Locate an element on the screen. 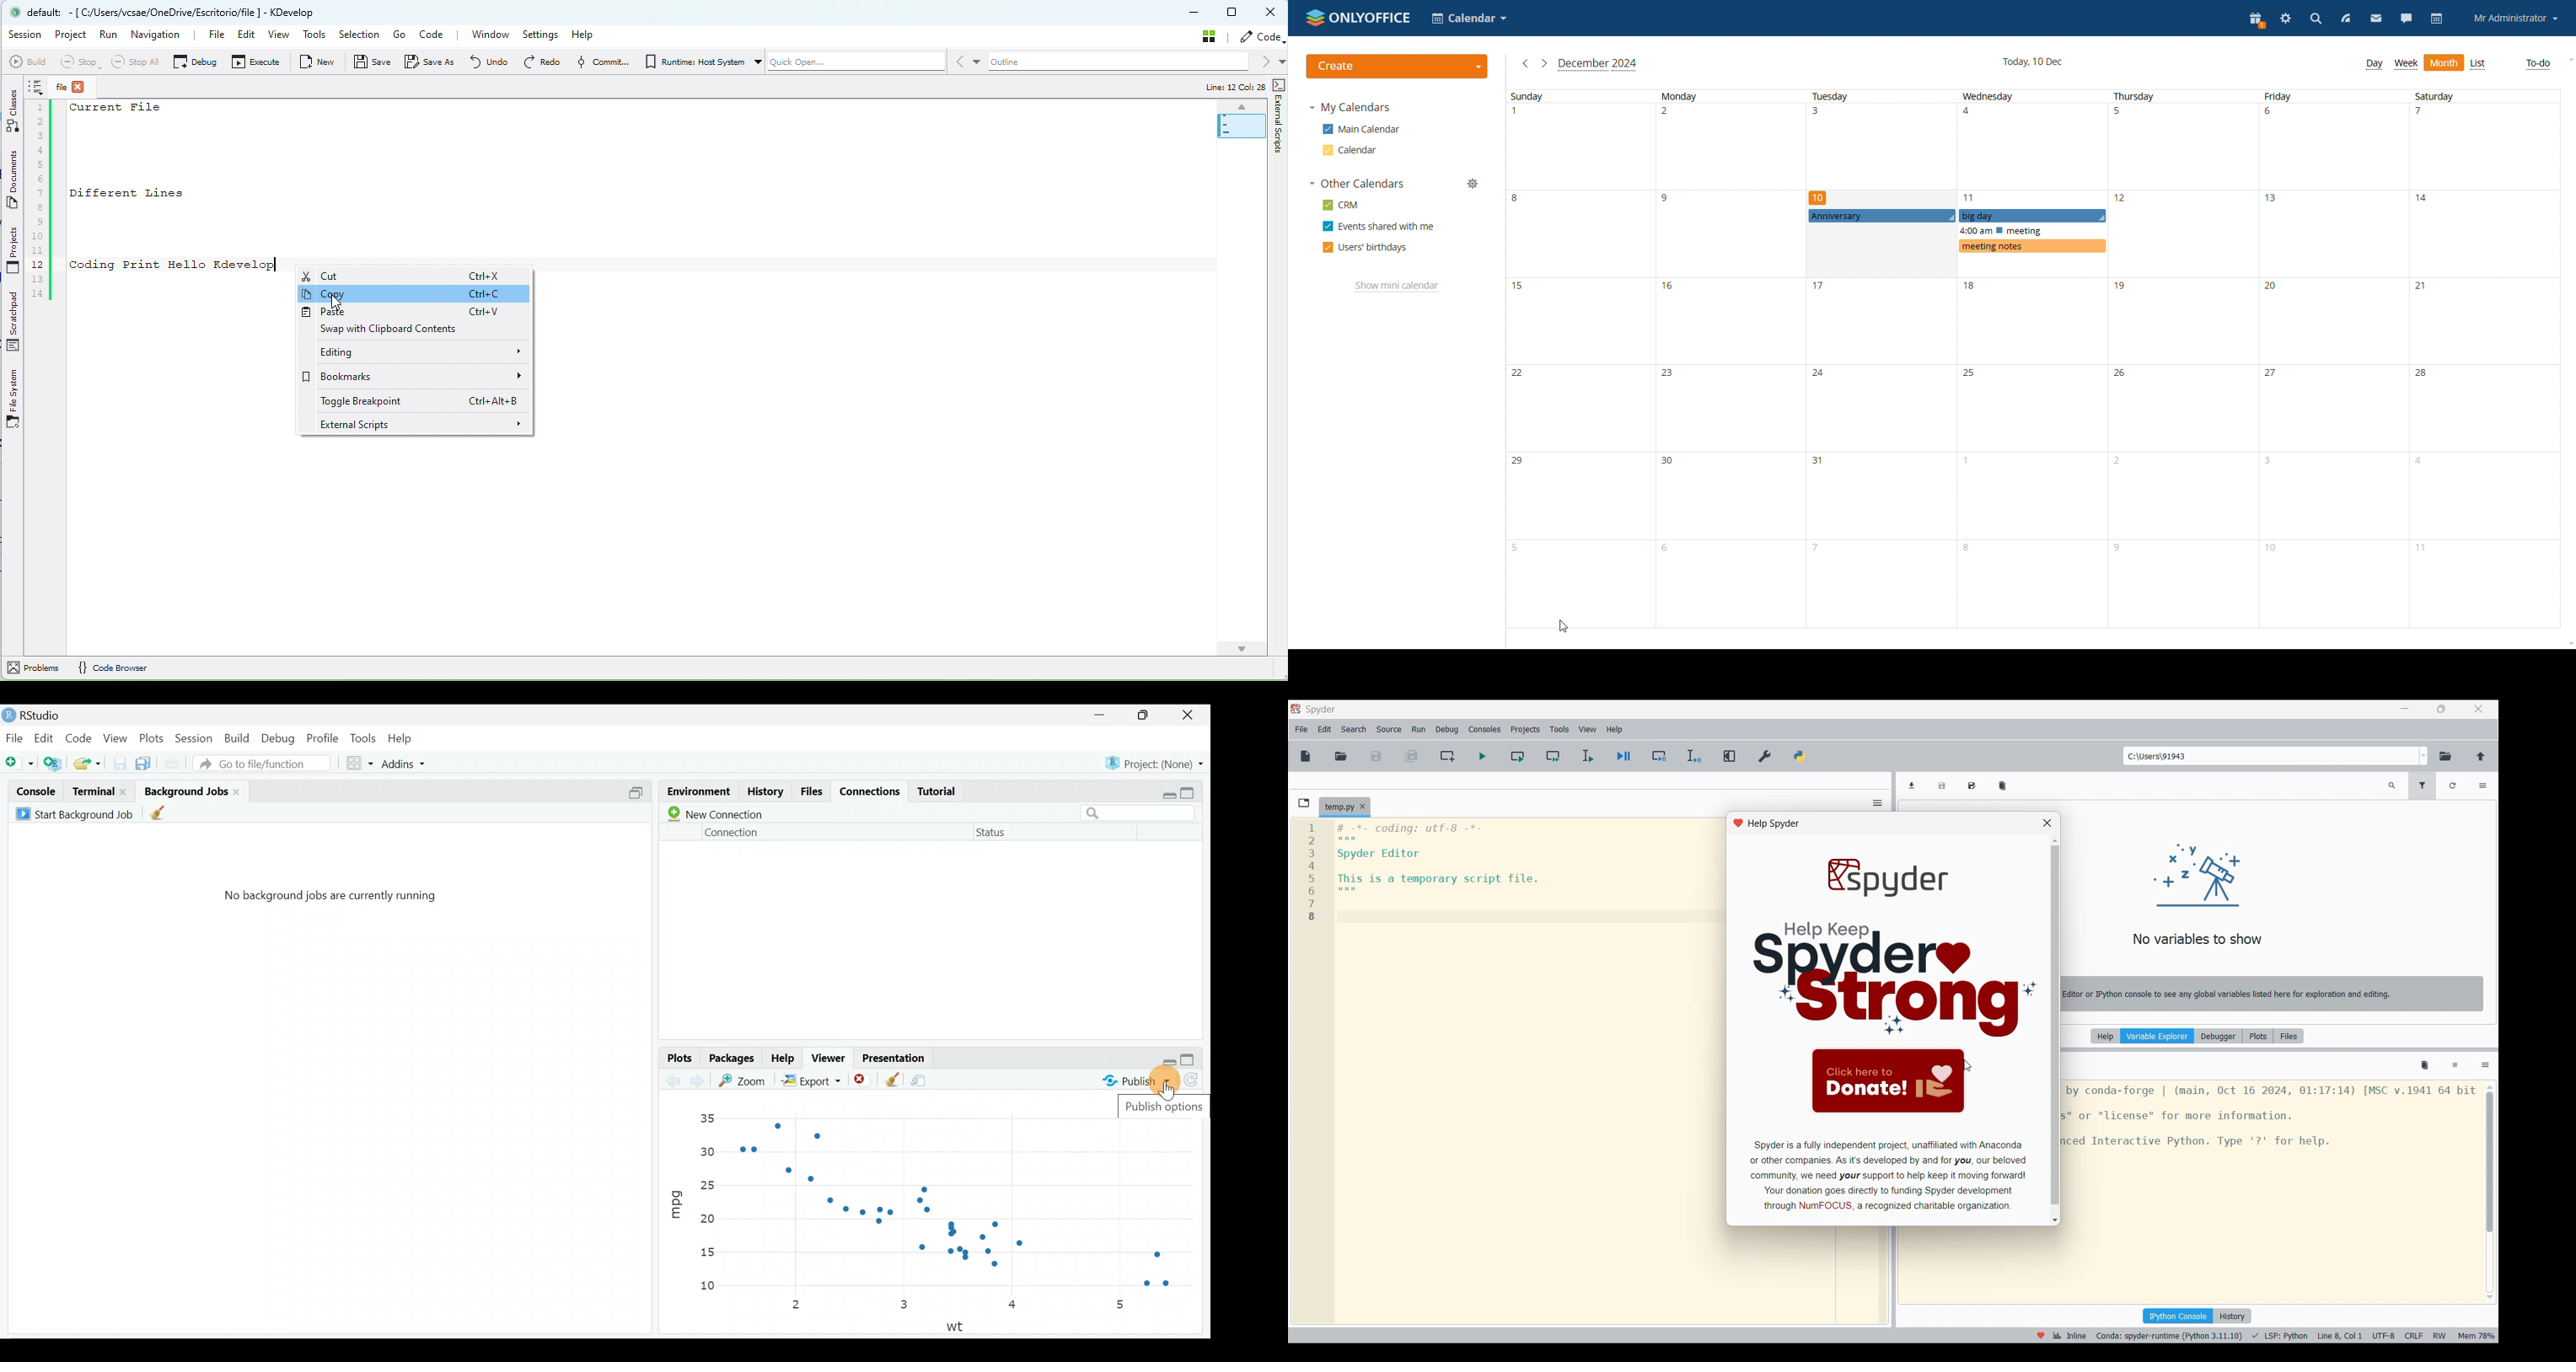 This screenshot has width=2576, height=1372. Go forward is located at coordinates (701, 1081).